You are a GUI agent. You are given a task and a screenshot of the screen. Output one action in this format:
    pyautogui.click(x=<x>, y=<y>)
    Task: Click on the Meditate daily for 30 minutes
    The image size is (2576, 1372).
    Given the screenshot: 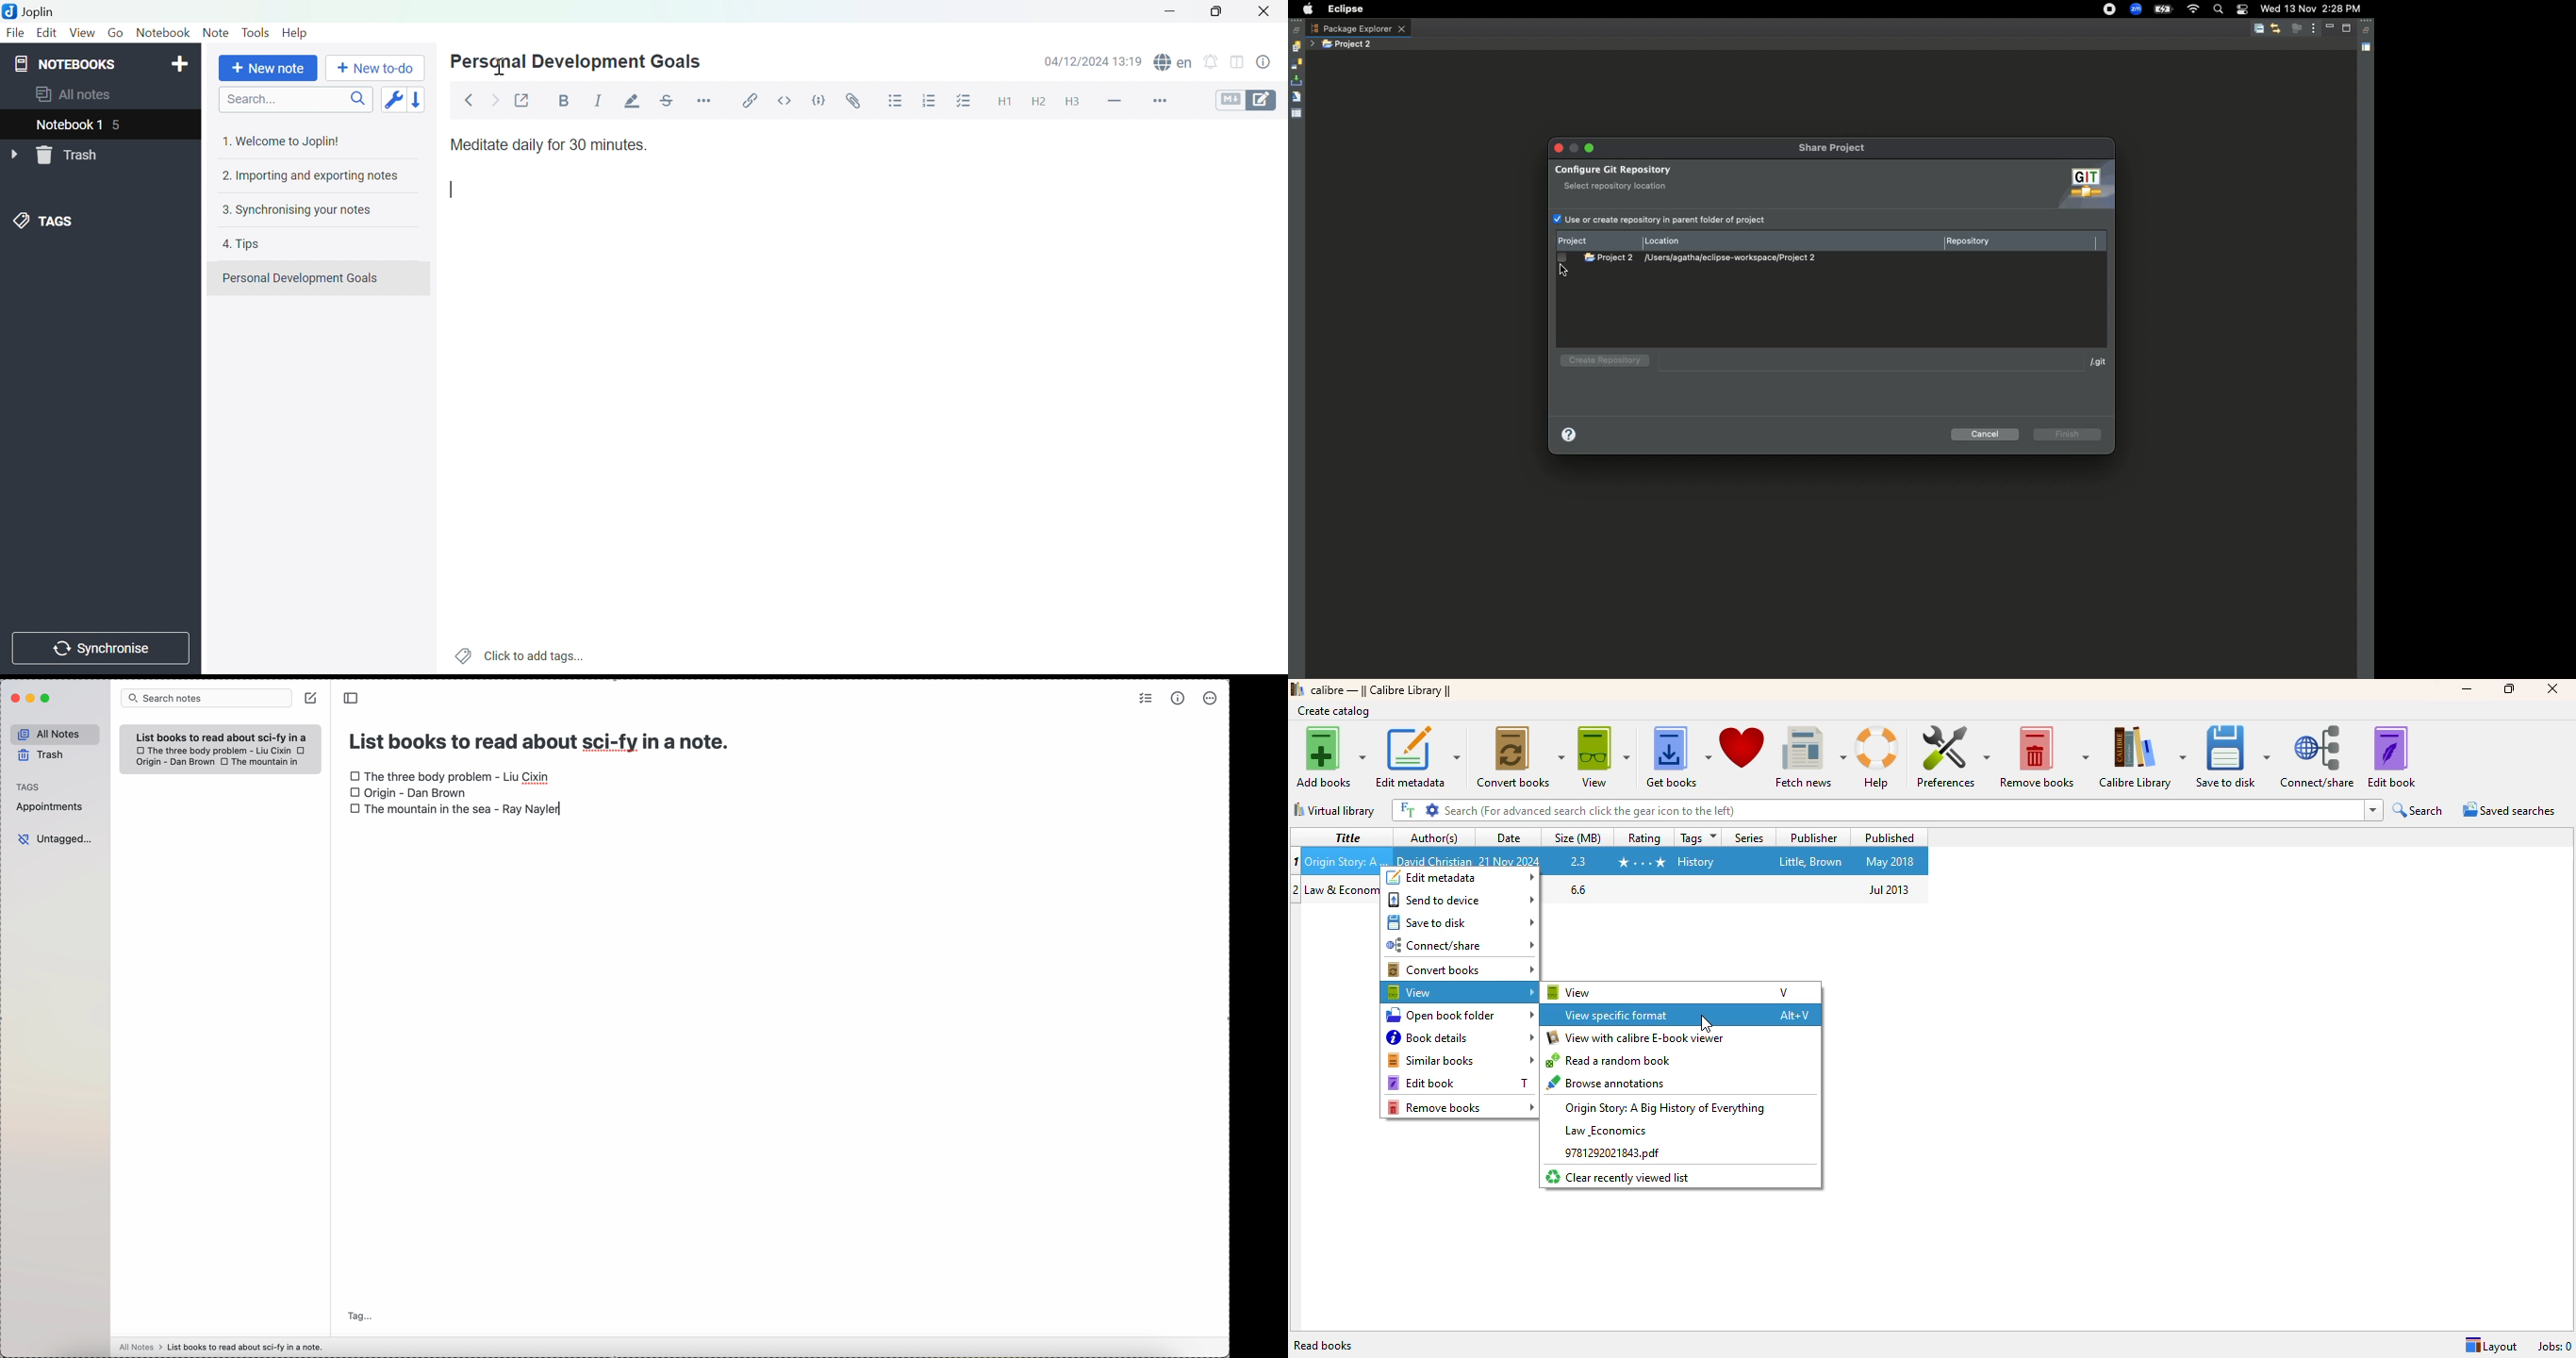 What is the action you would take?
    pyautogui.click(x=548, y=144)
    